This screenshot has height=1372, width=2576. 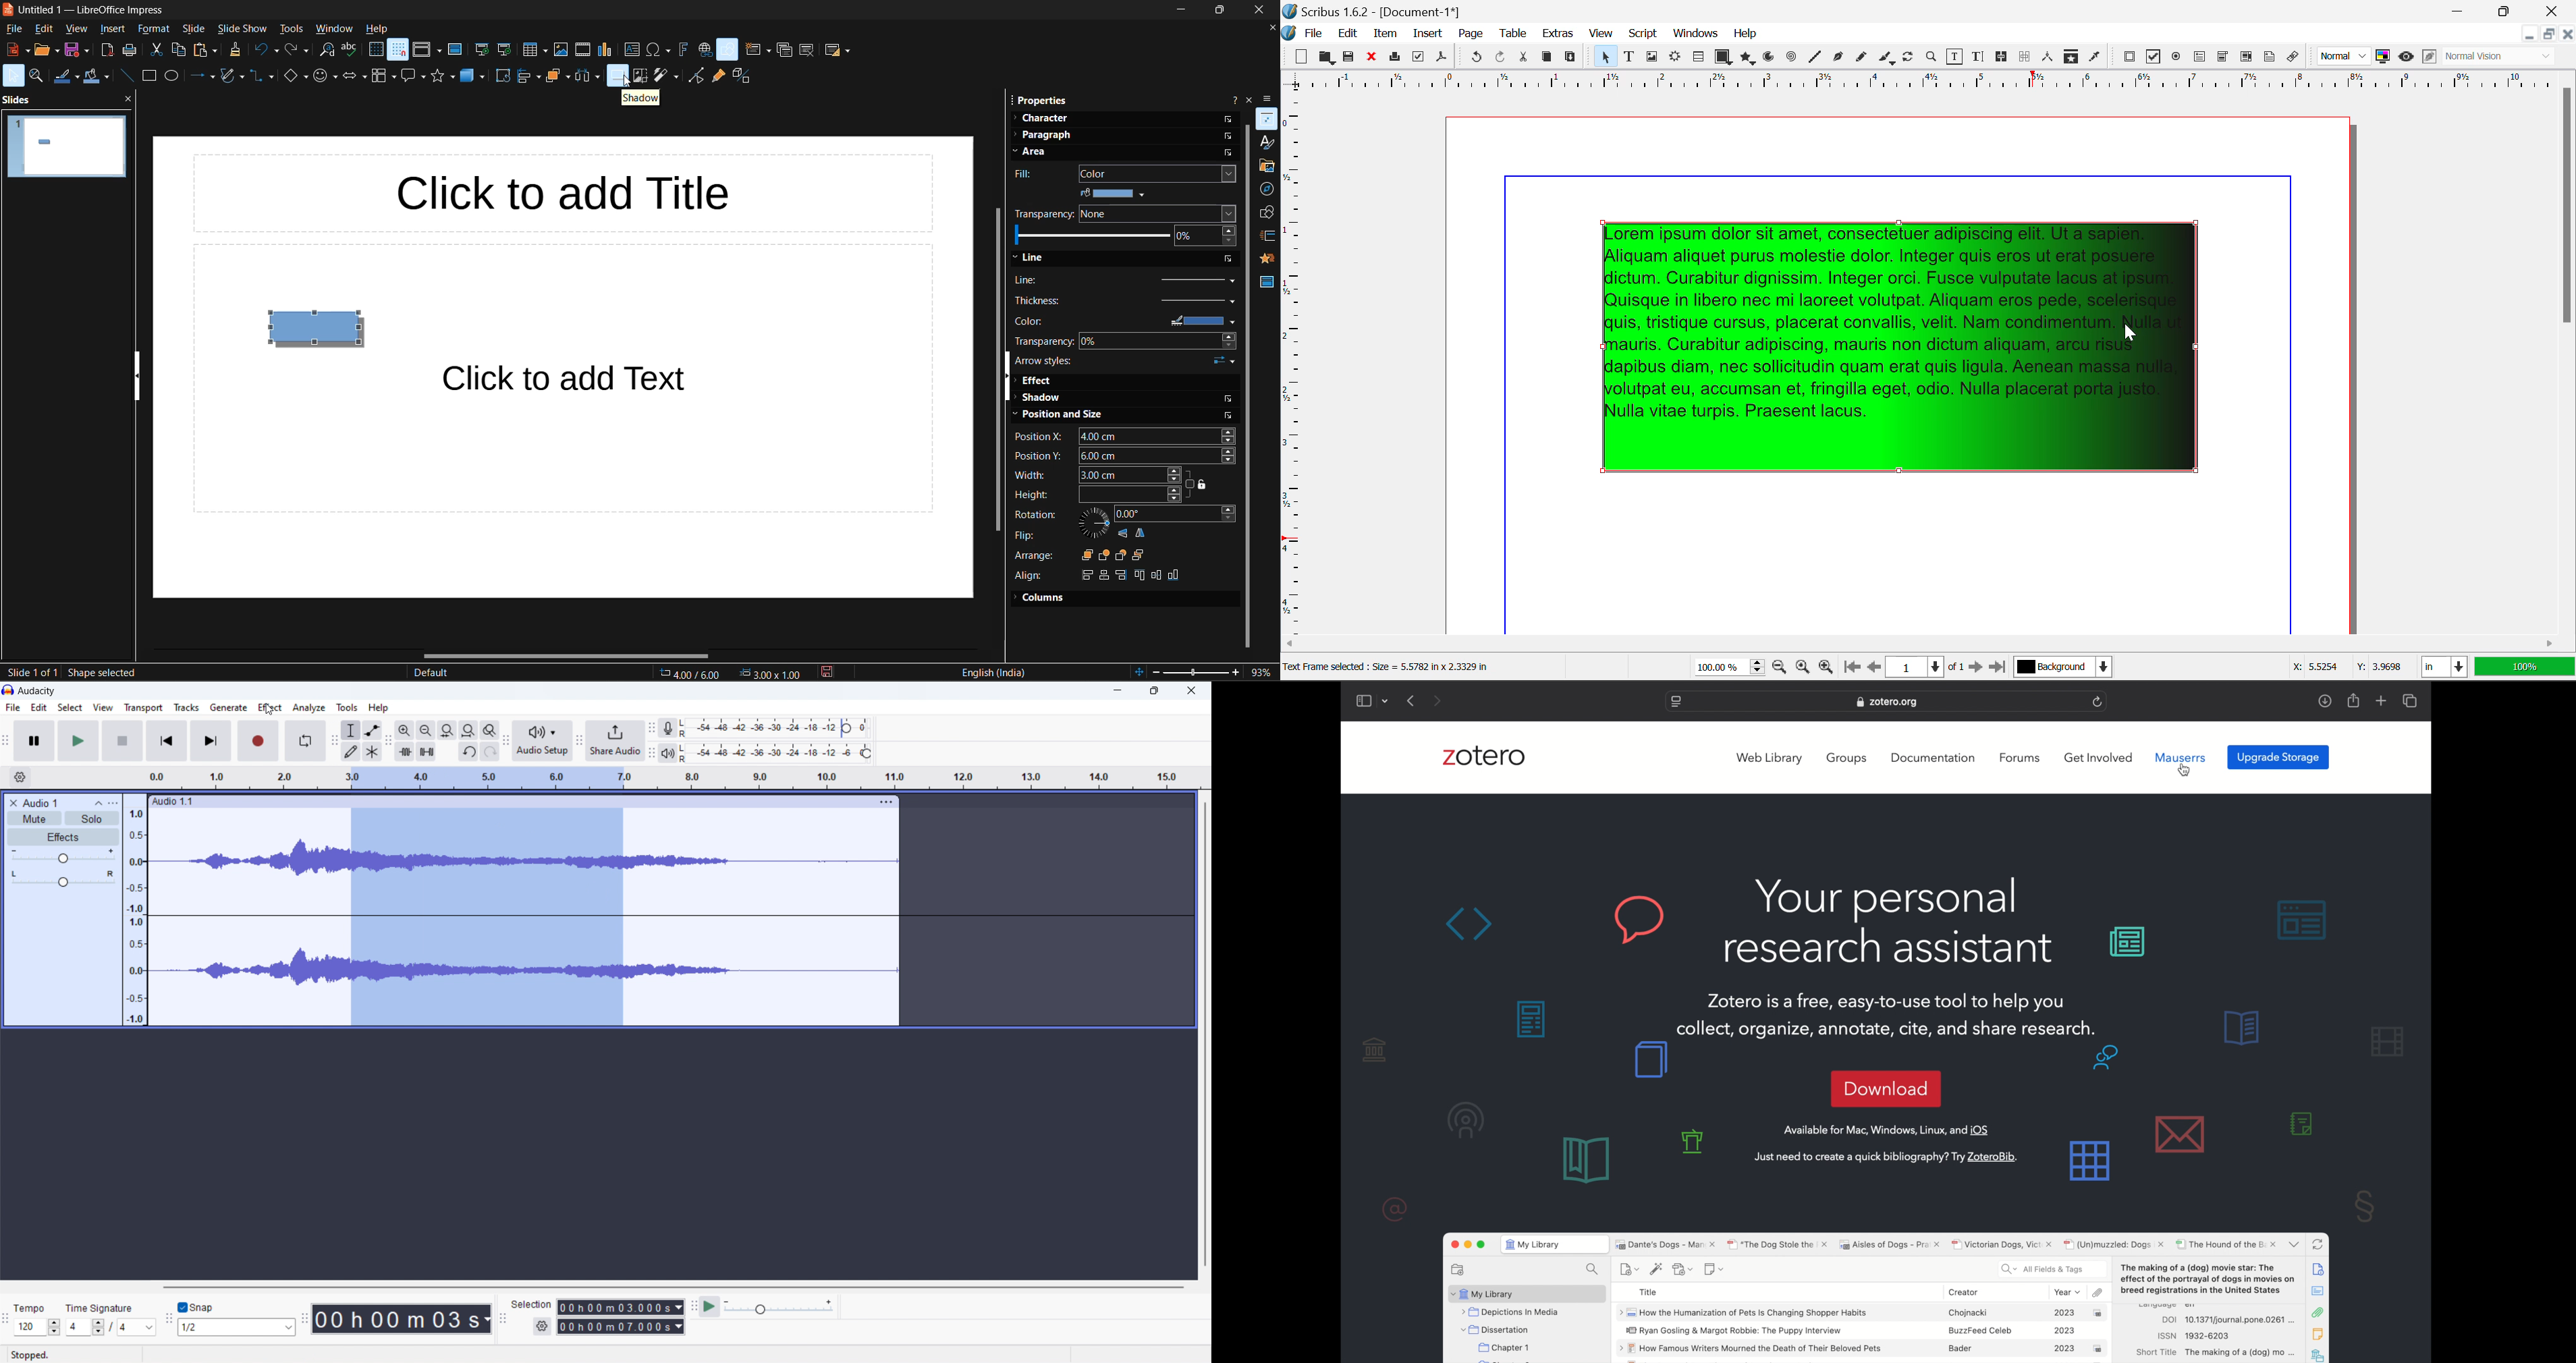 What do you see at coordinates (1908, 351) in the screenshot?
I see `Gradient applied to text` at bounding box center [1908, 351].